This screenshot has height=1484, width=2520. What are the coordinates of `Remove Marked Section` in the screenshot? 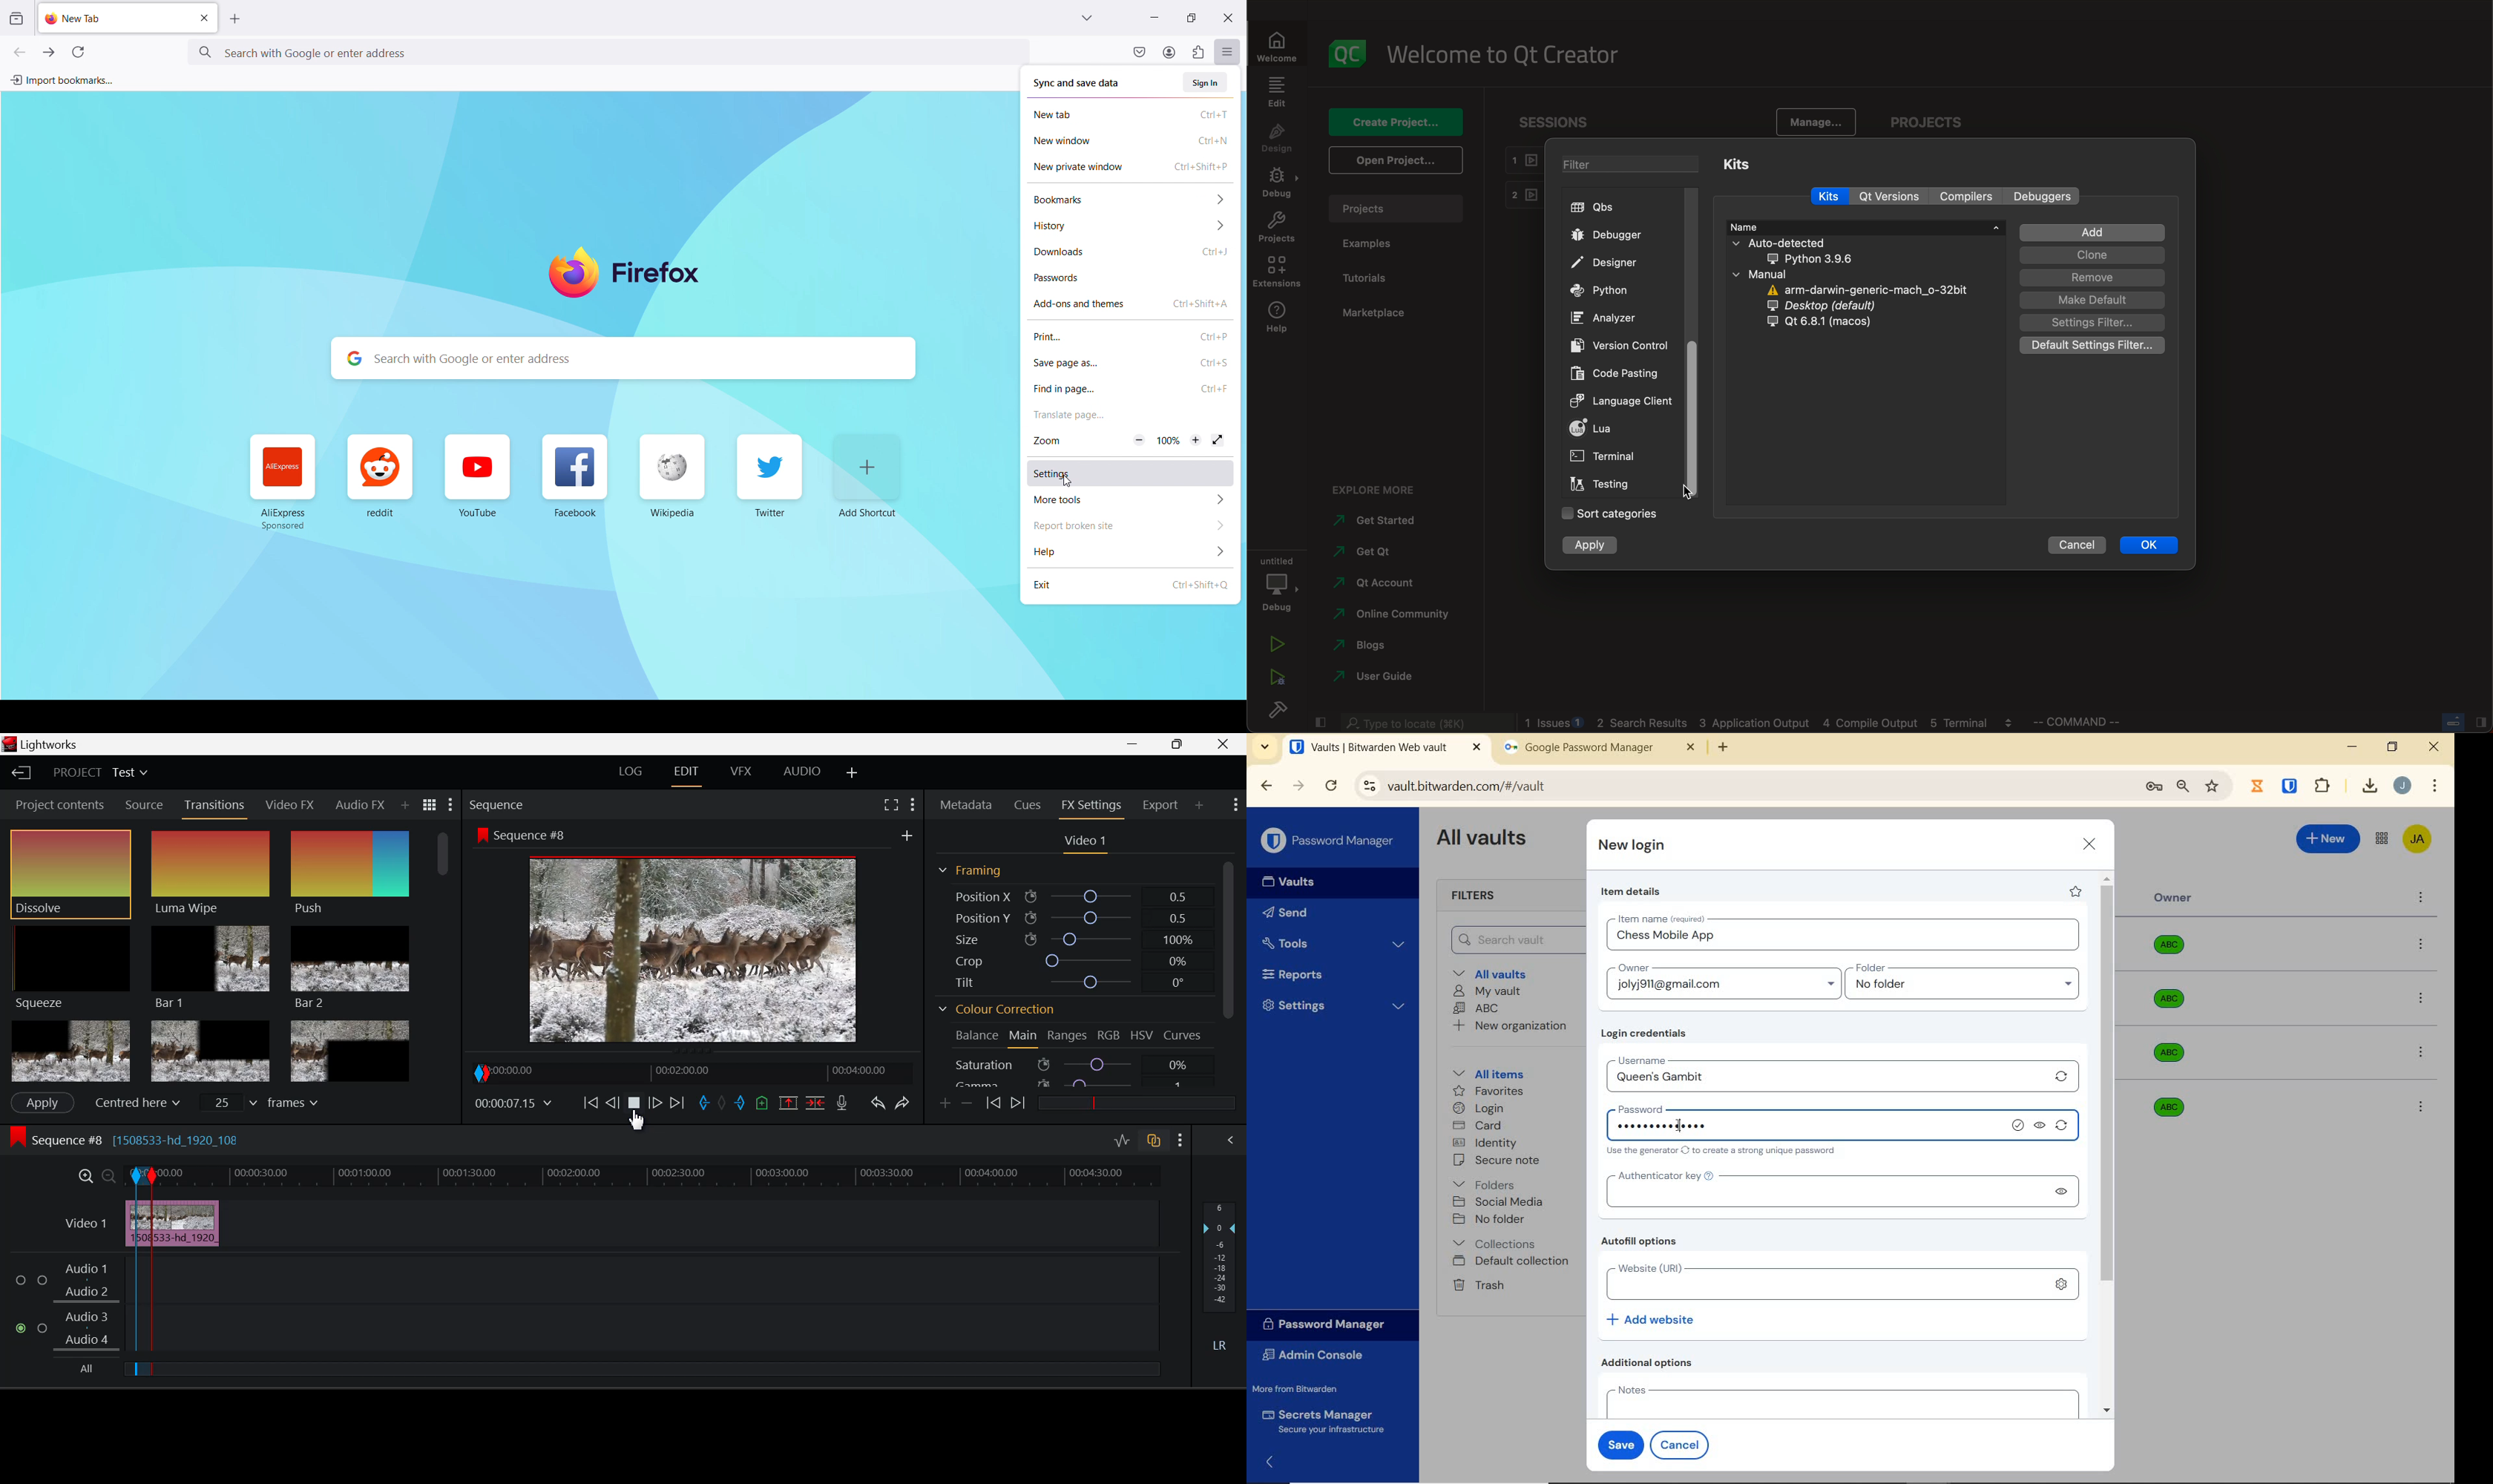 It's located at (790, 1103).